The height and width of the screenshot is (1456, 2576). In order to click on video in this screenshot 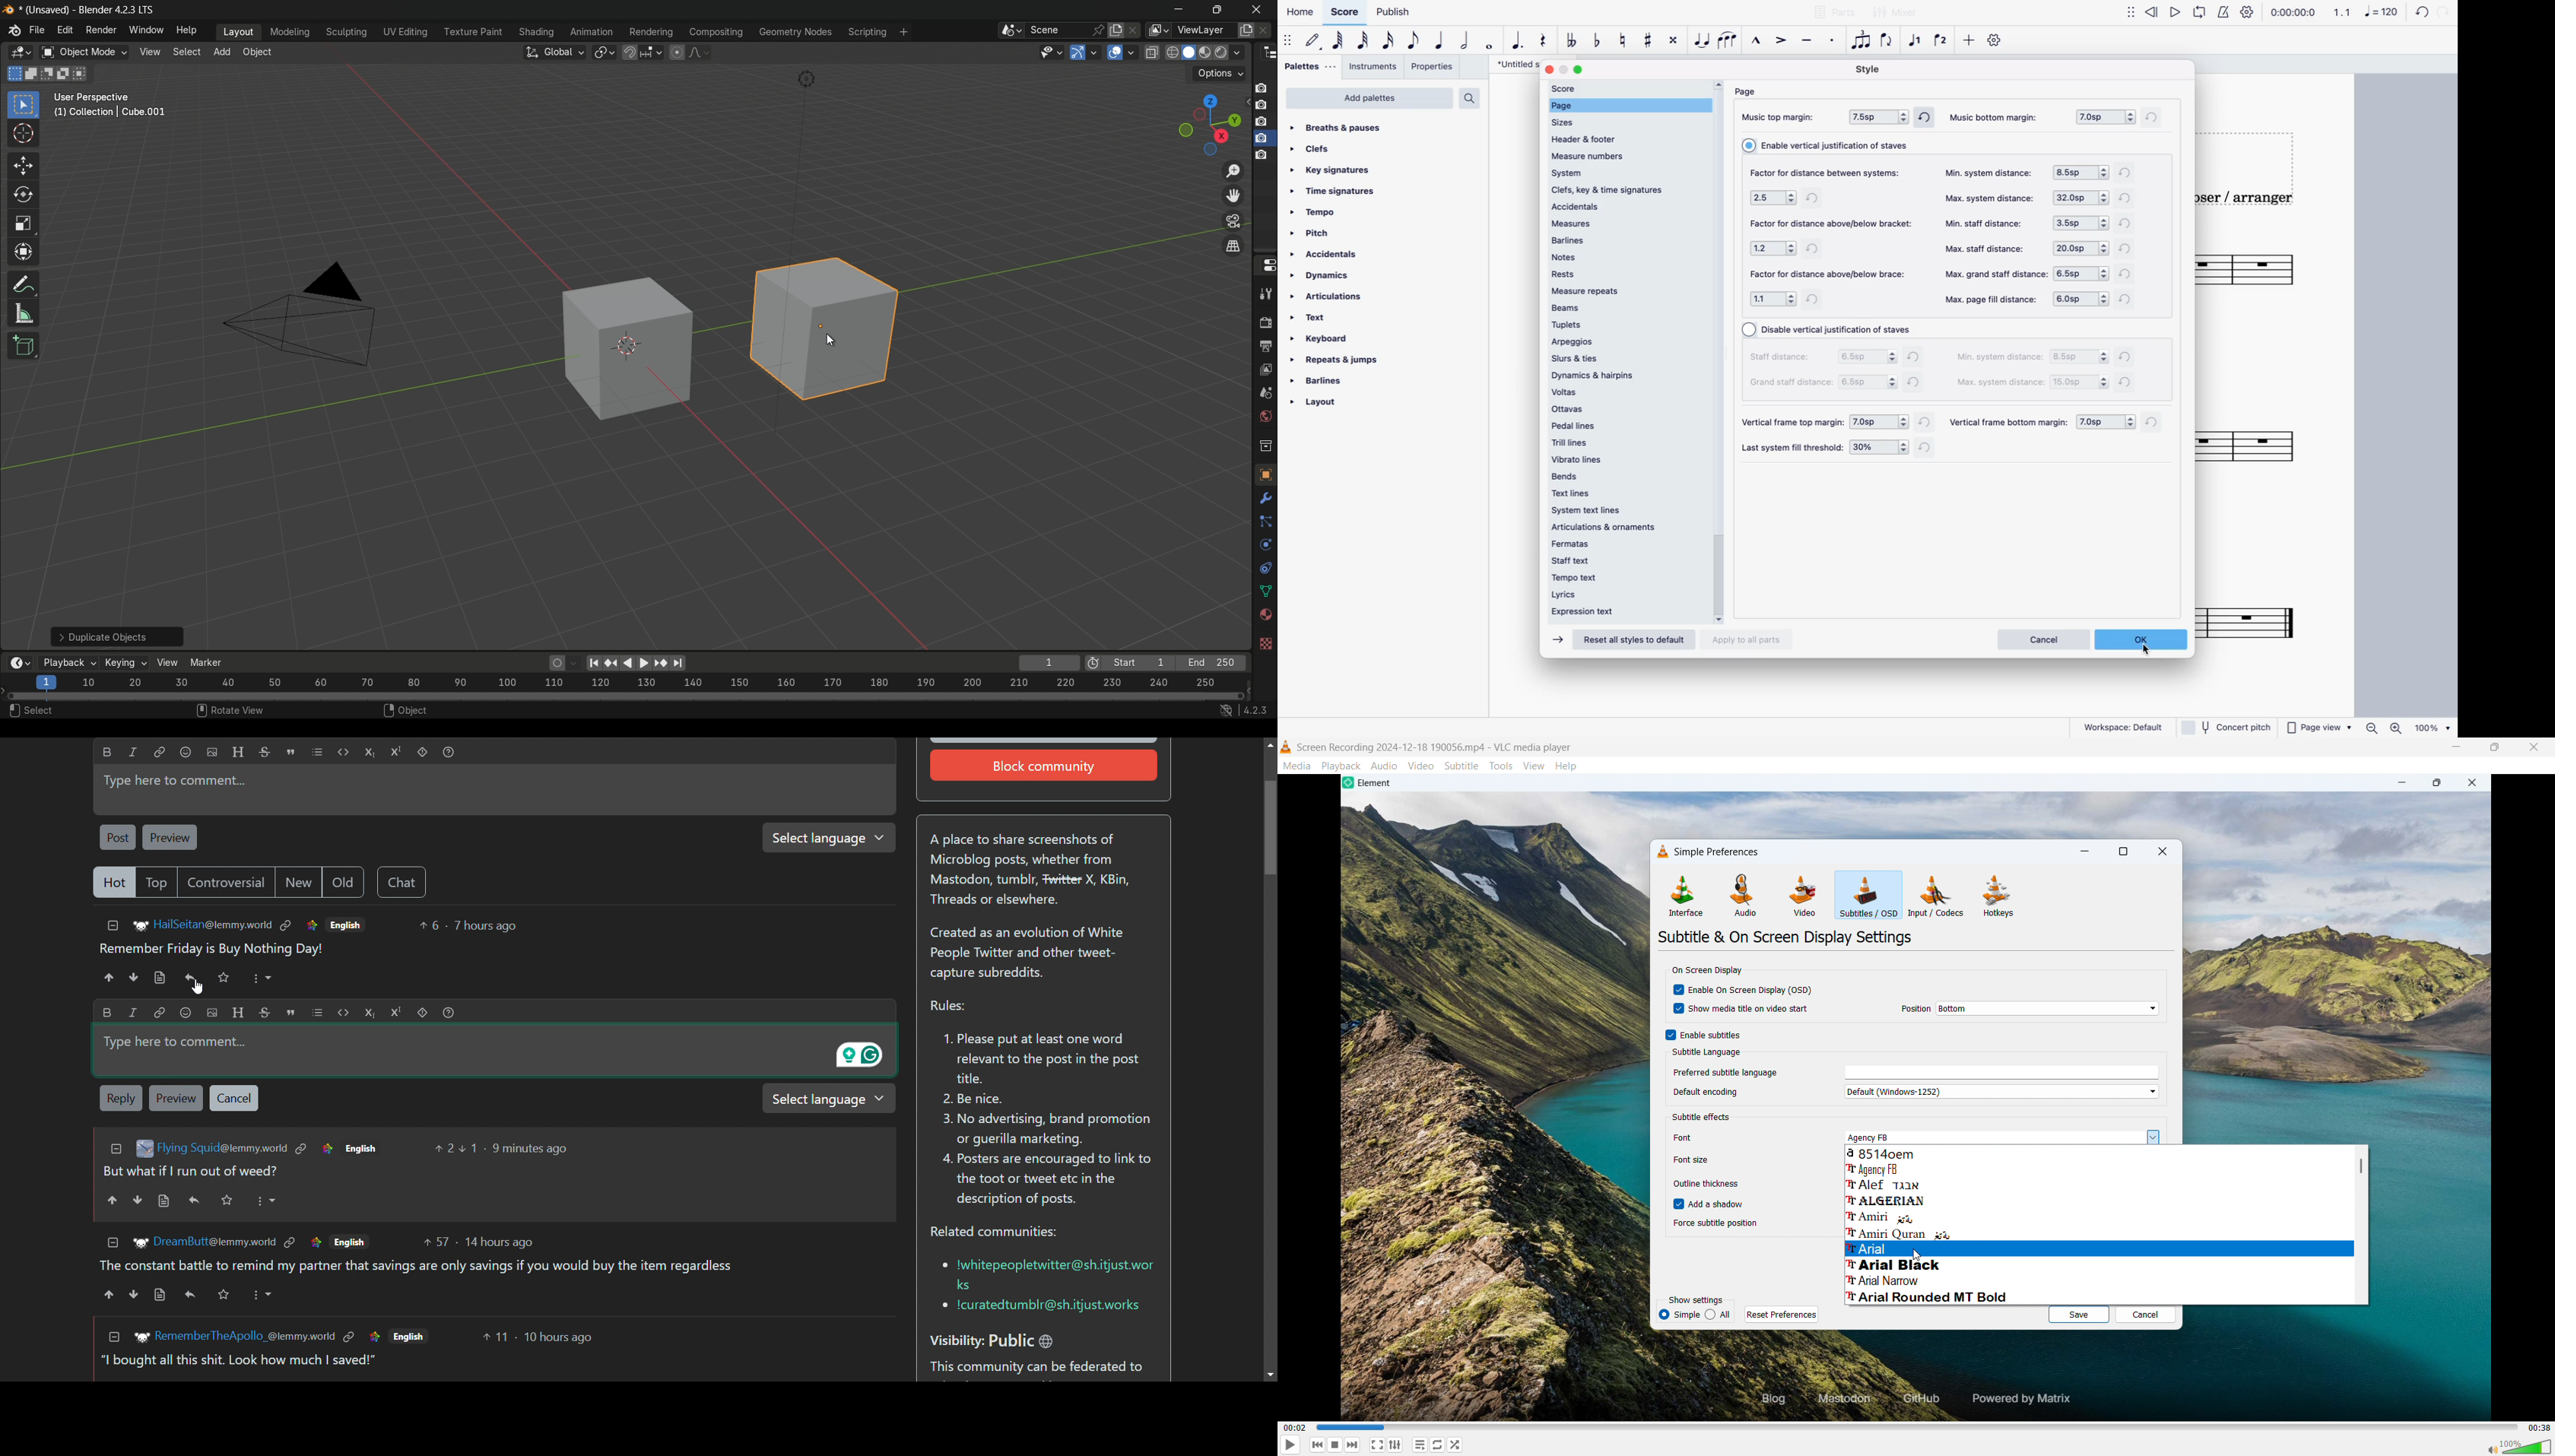, I will do `click(1802, 897)`.